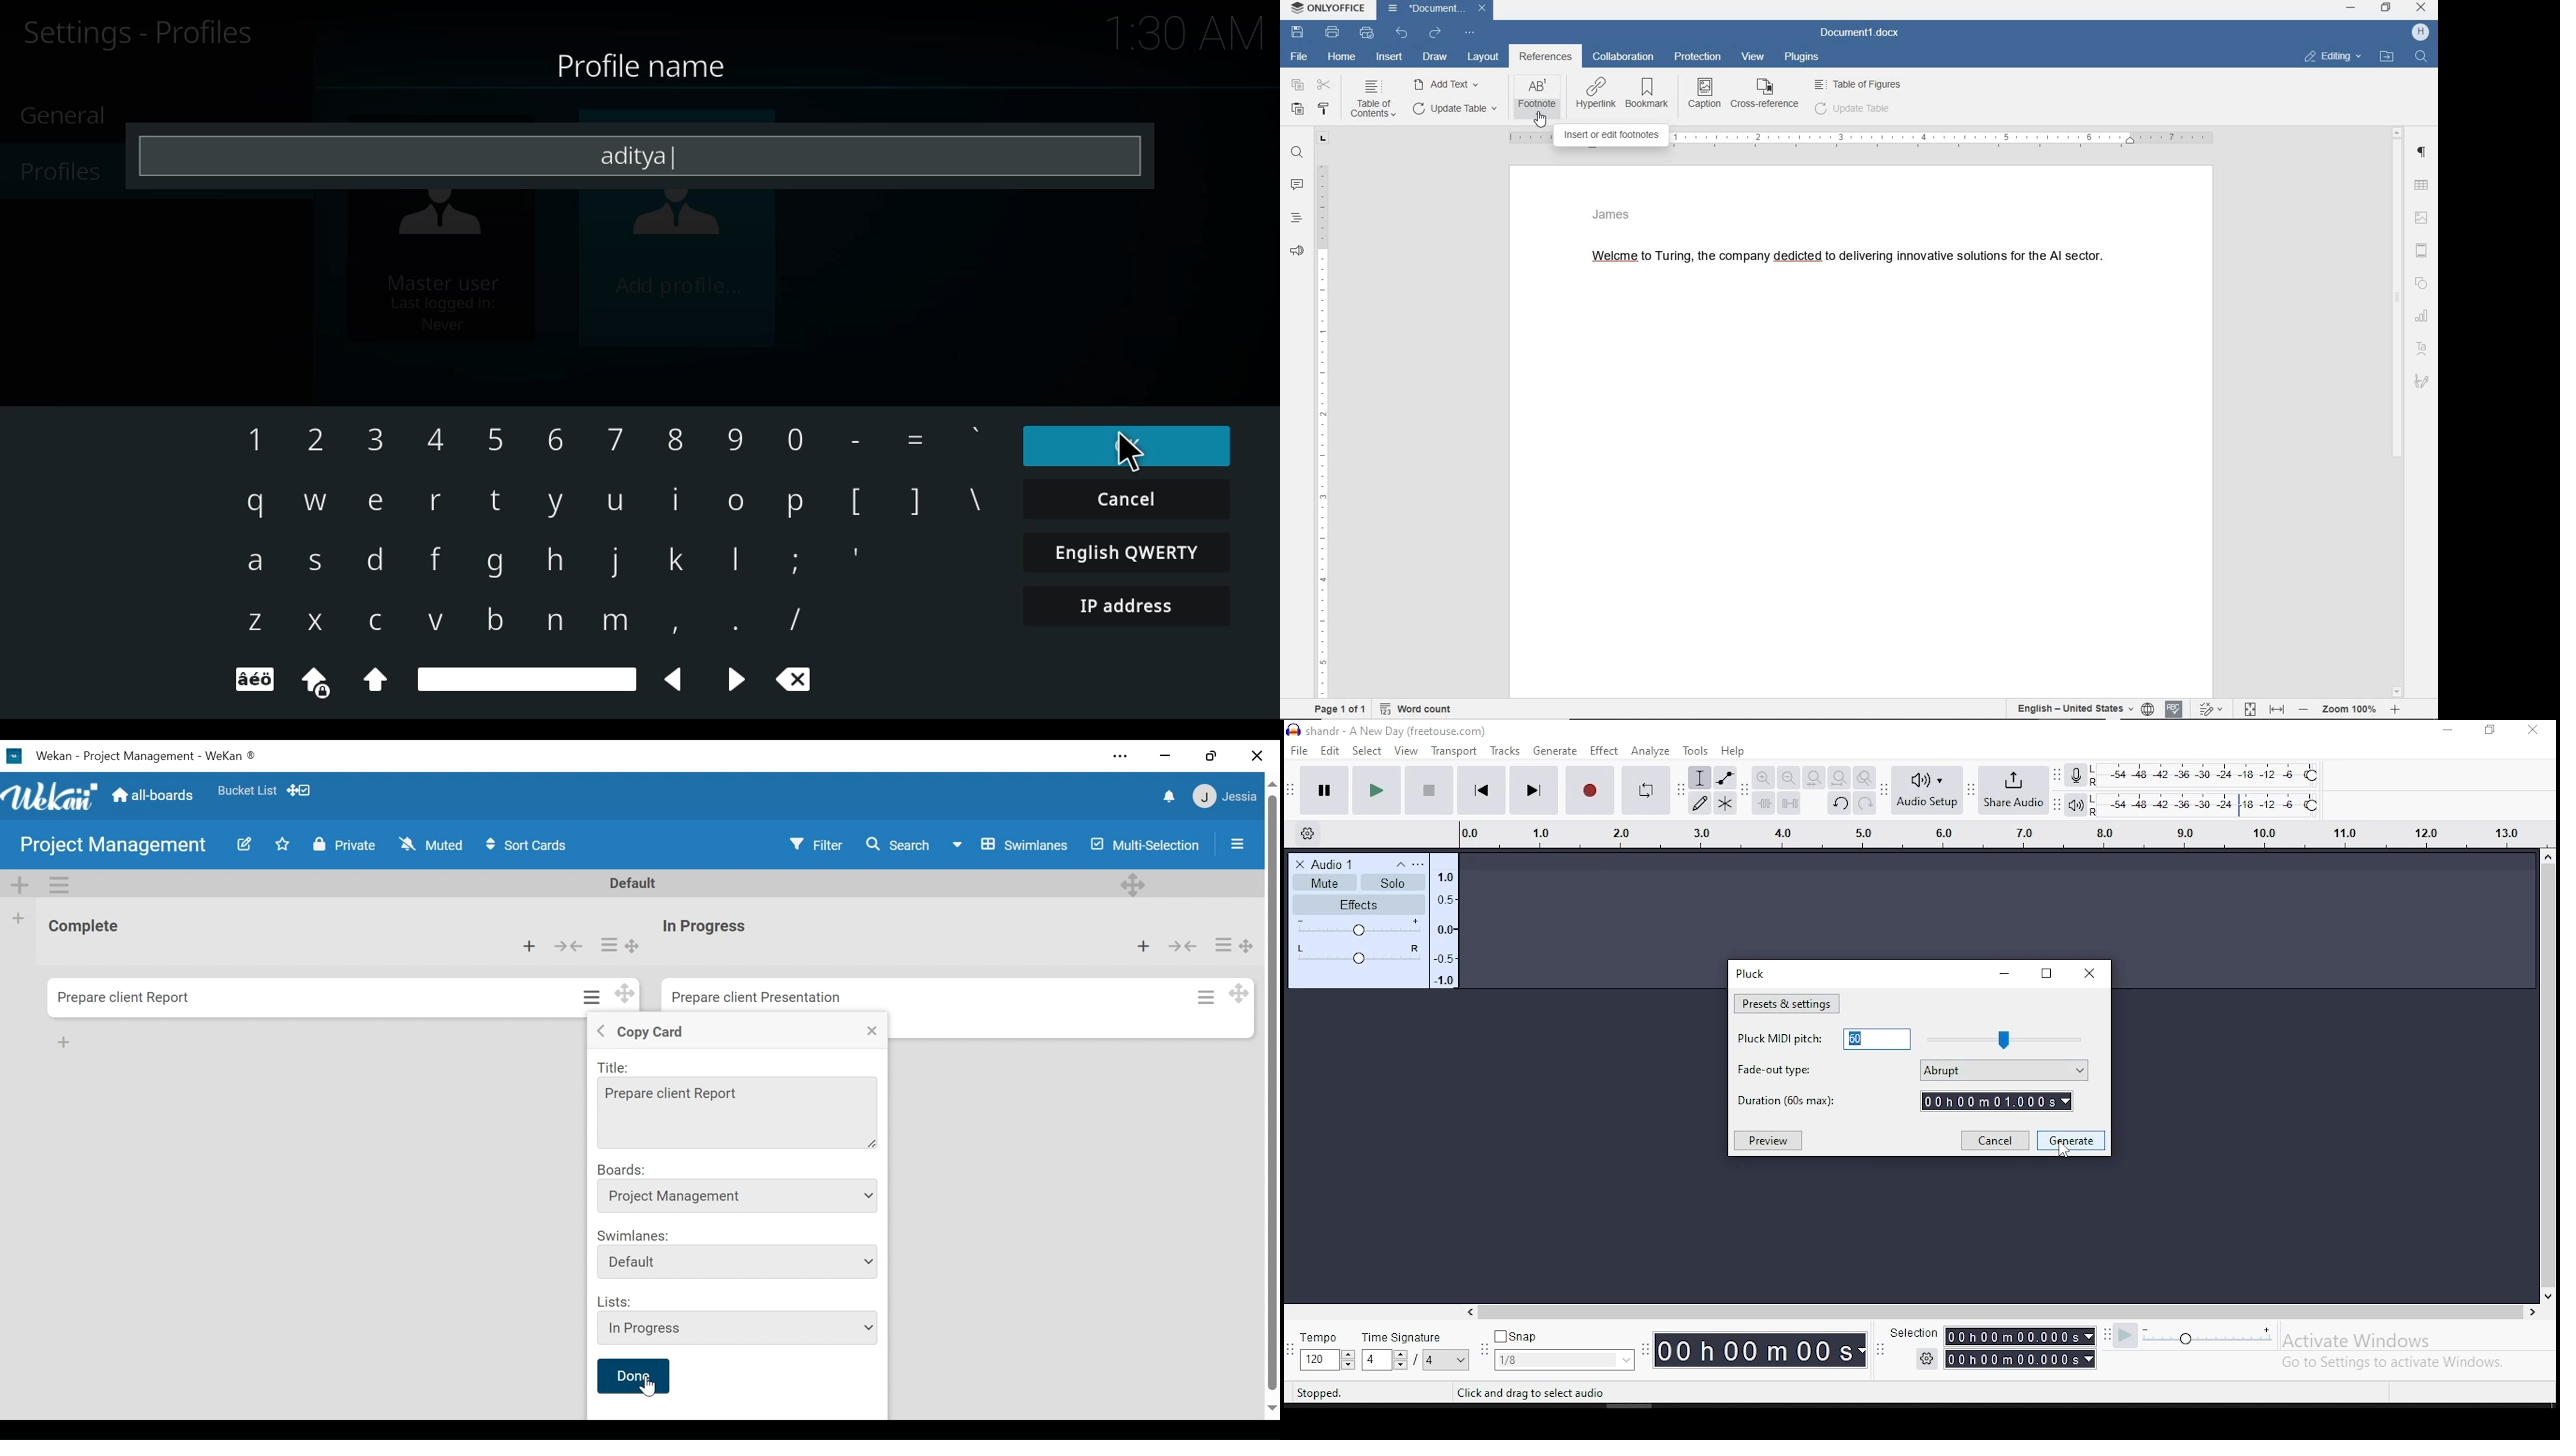 Image resolution: width=2576 pixels, height=1456 pixels. Describe the element at coordinates (316, 624) in the screenshot. I see `x` at that location.